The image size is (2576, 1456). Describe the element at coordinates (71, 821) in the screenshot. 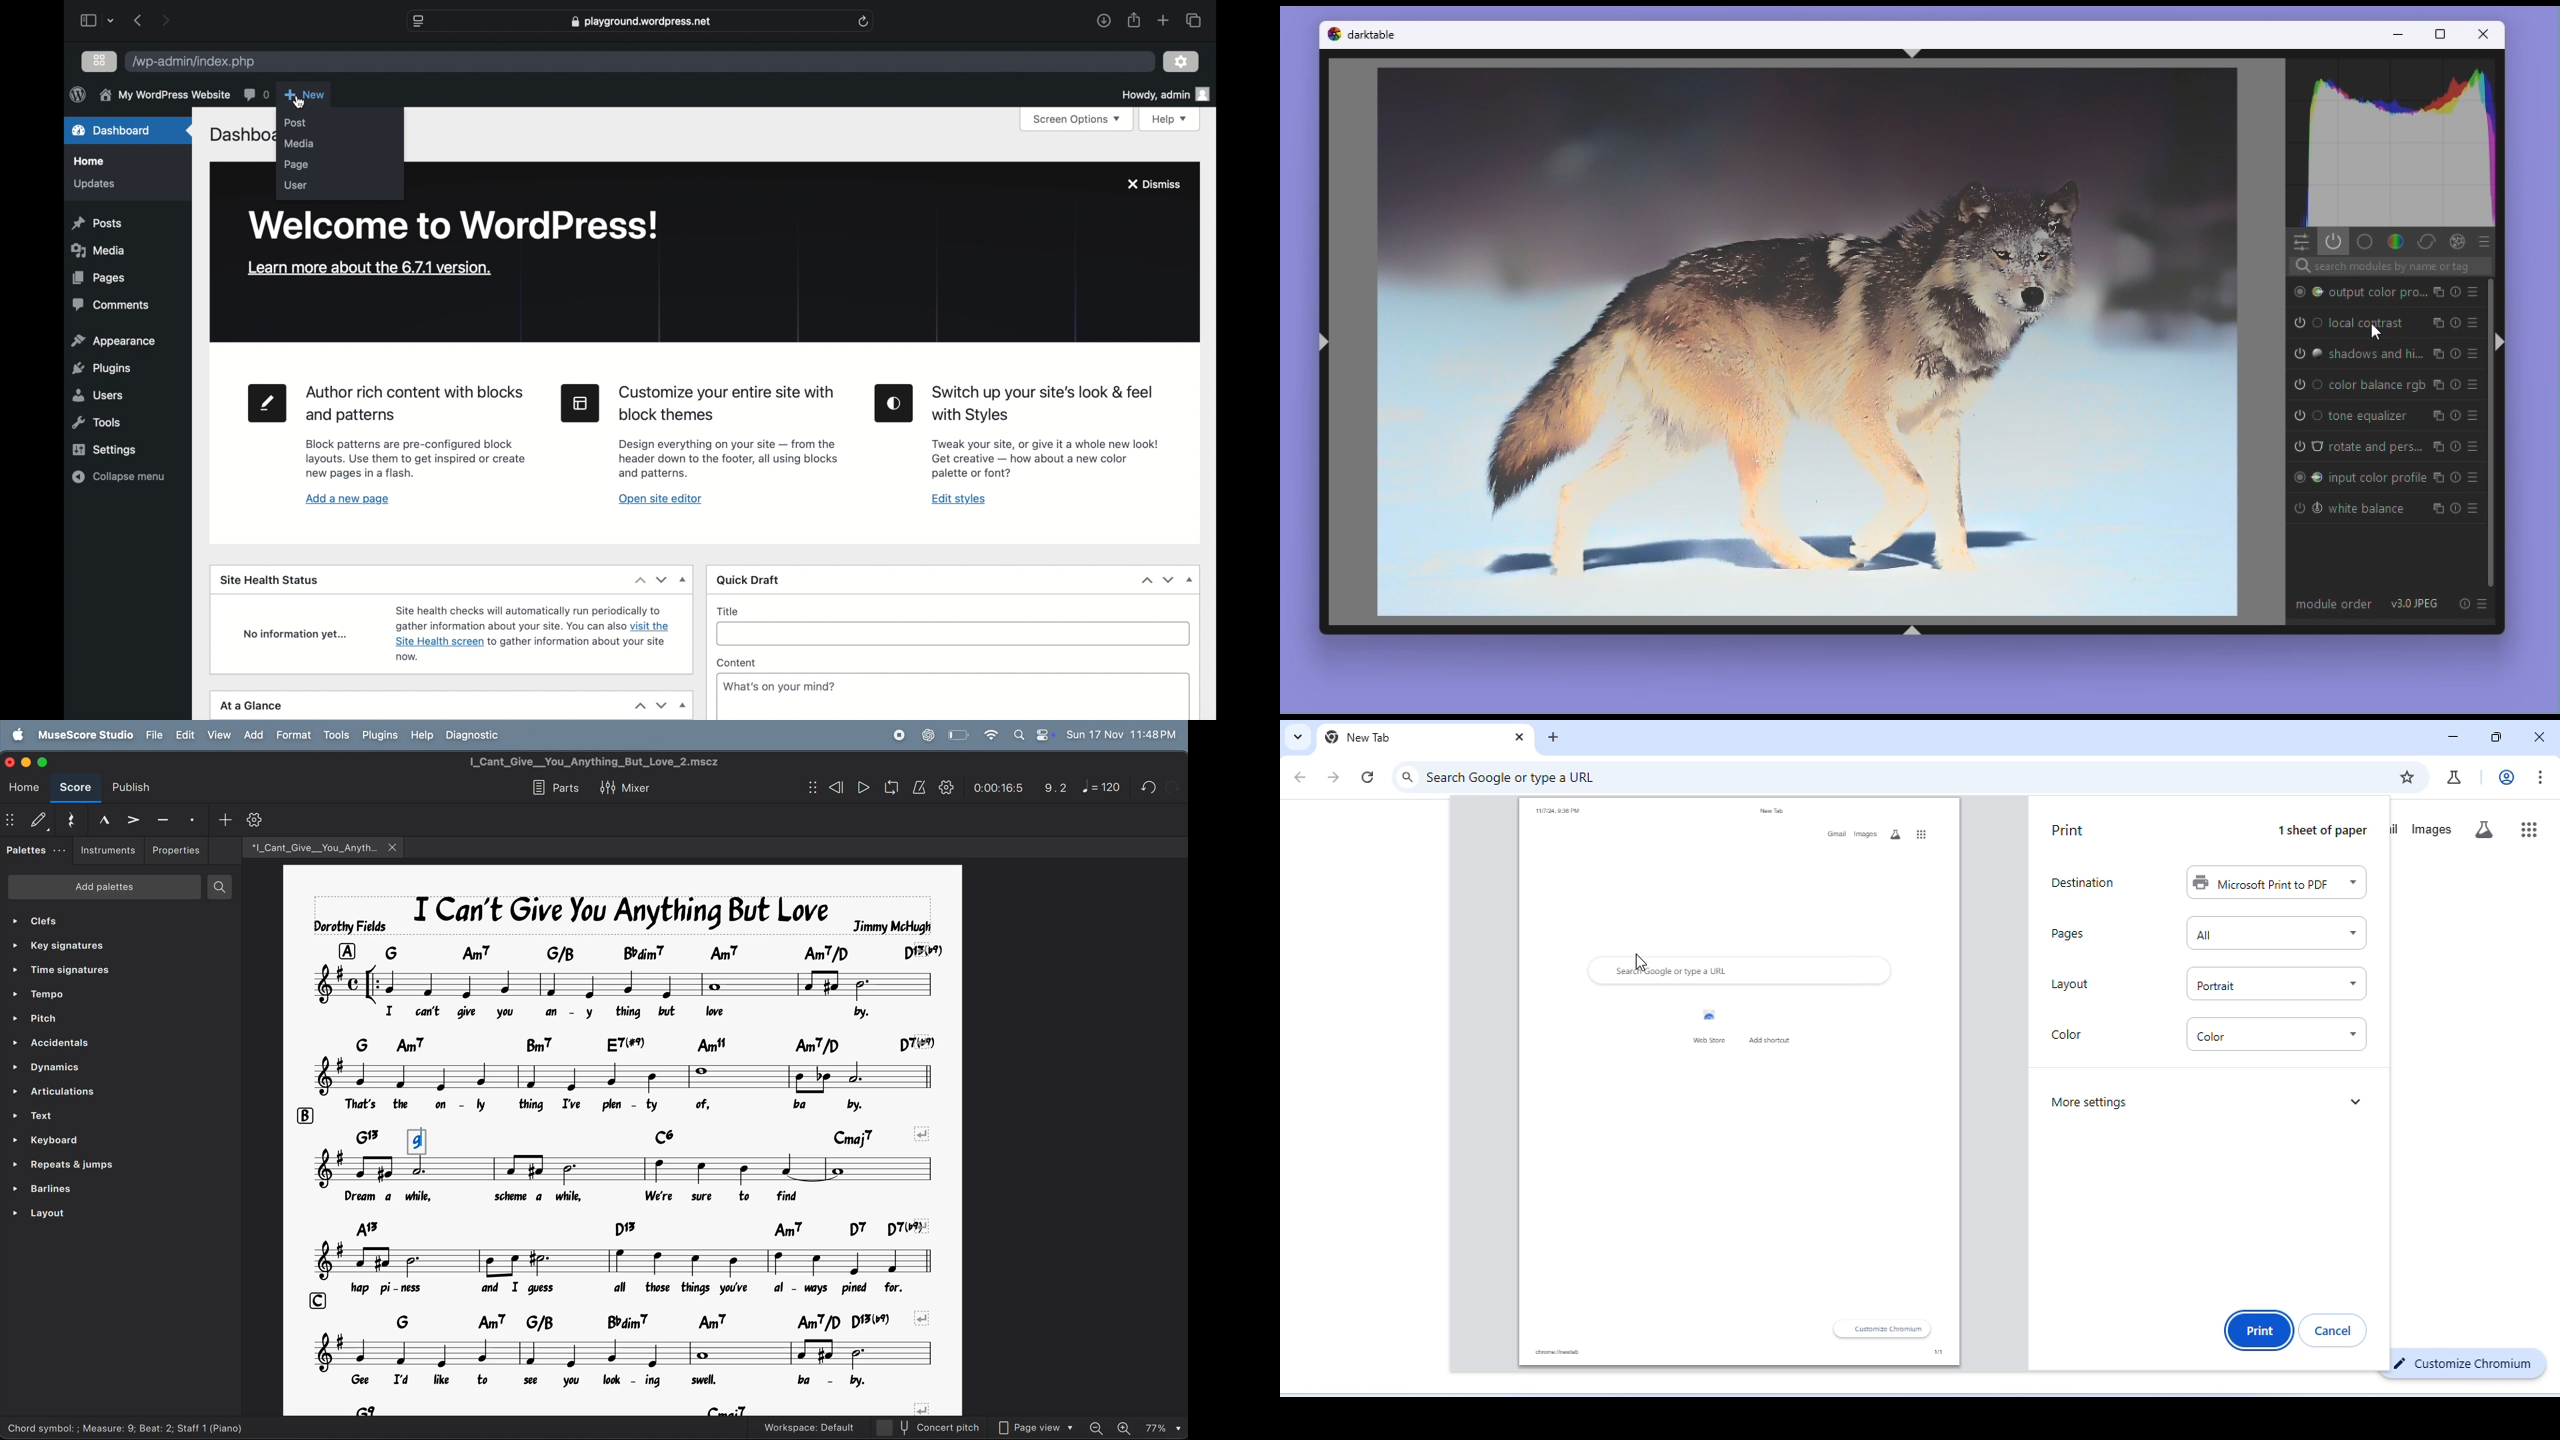

I see `reset` at that location.